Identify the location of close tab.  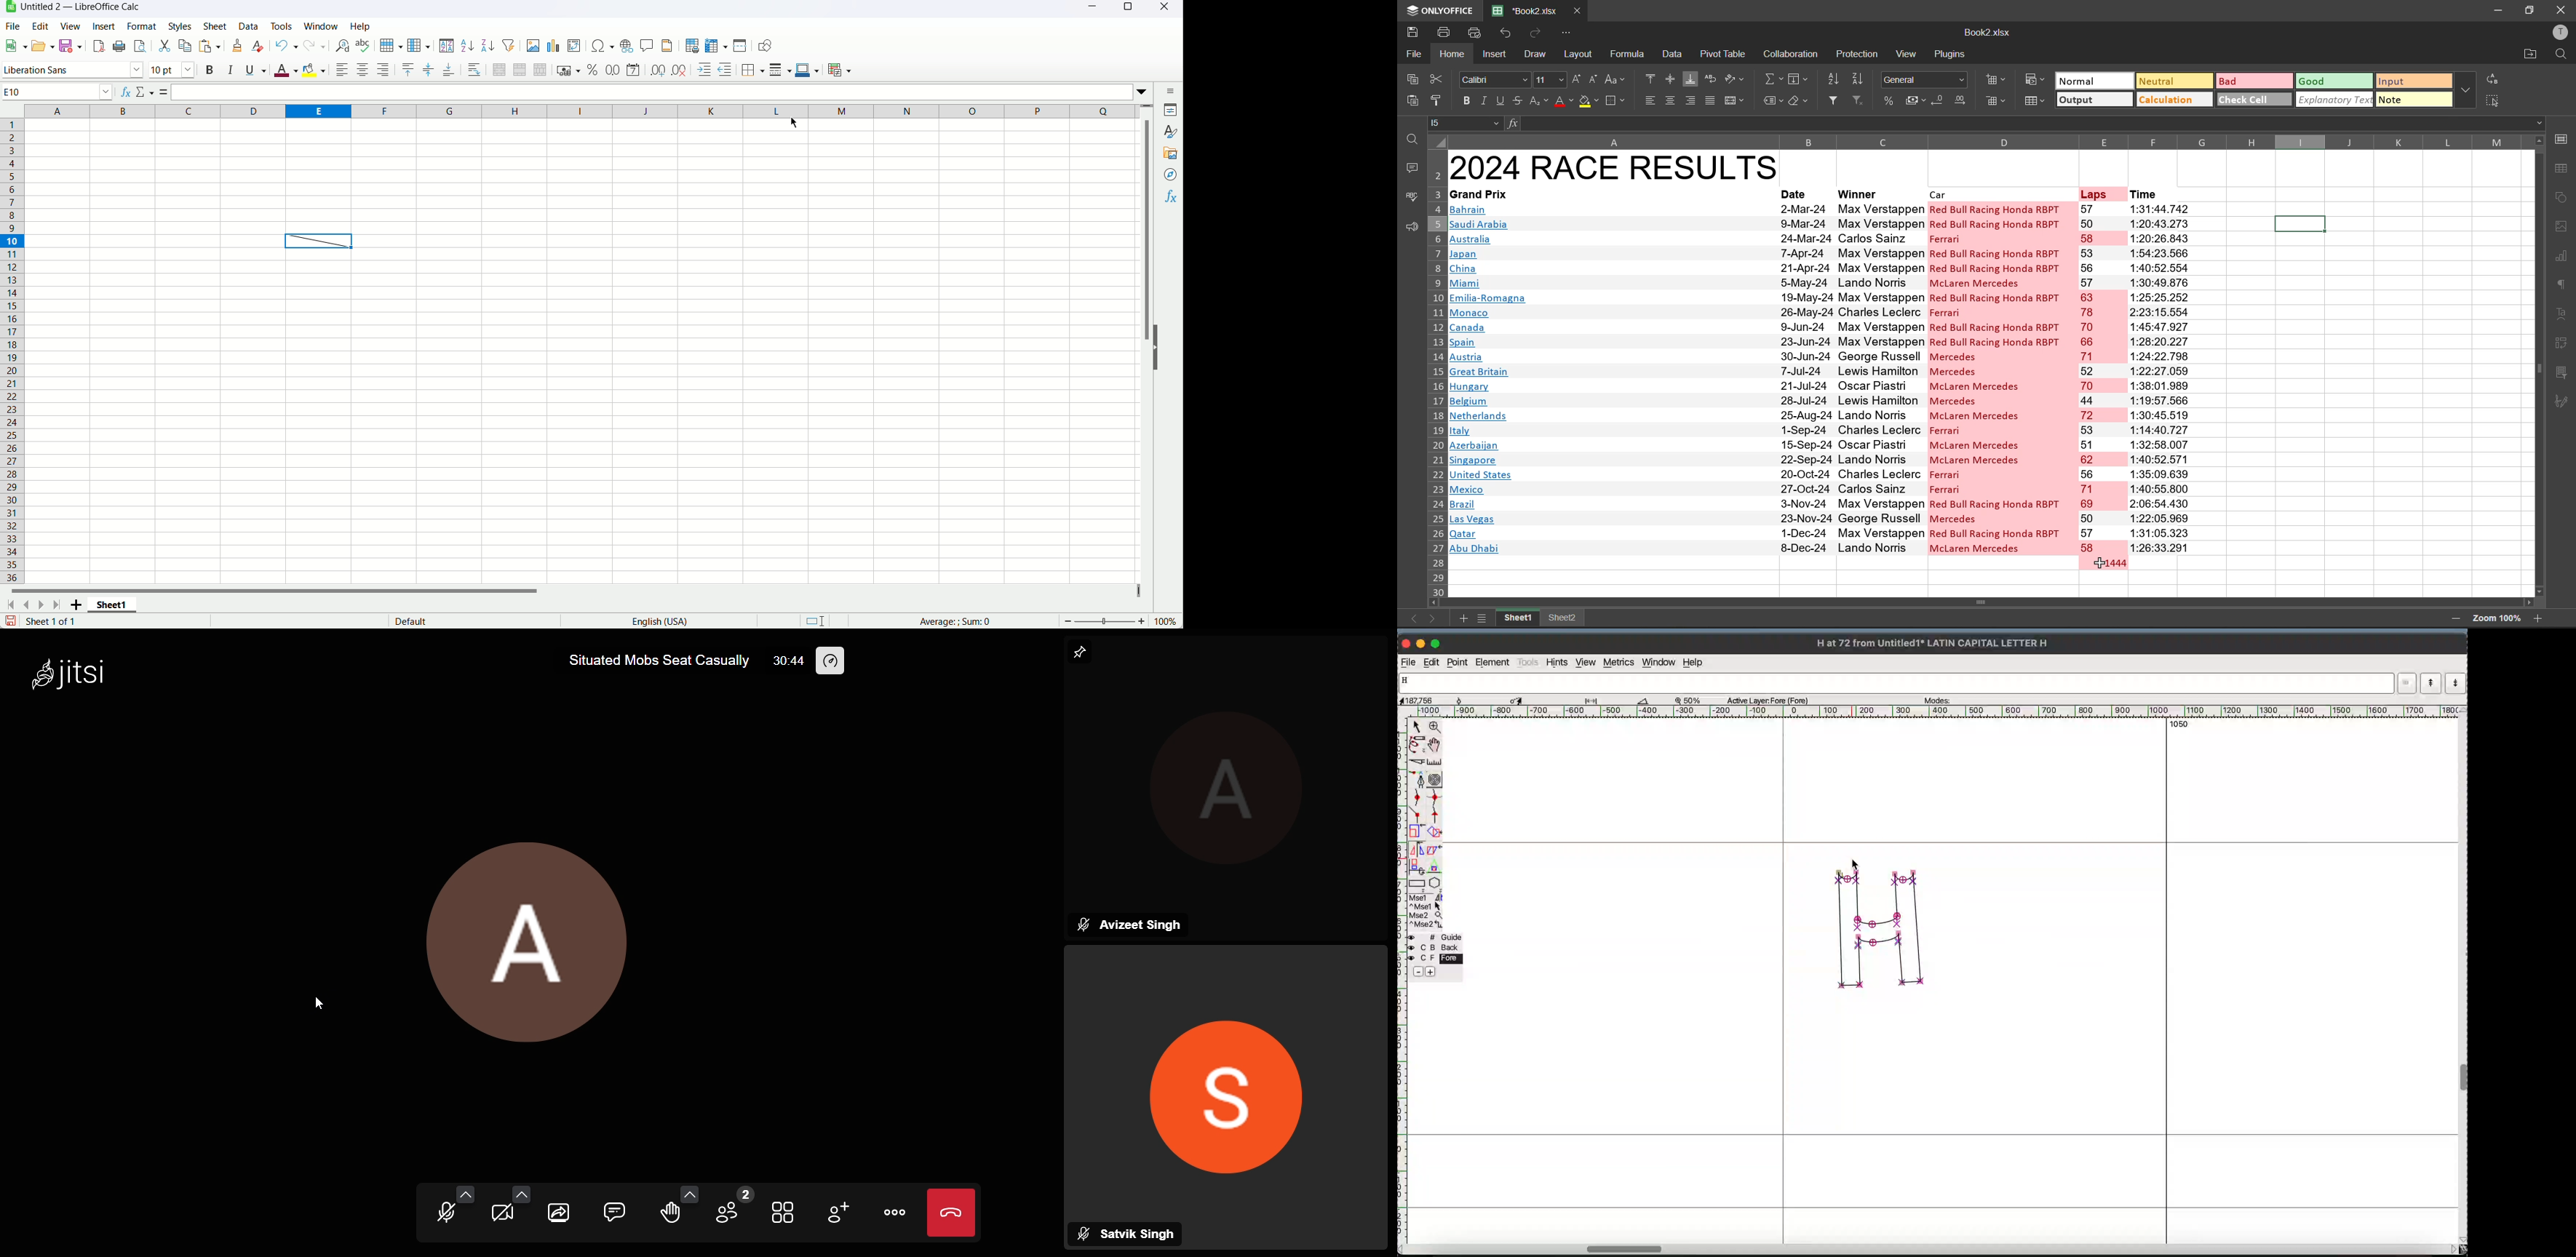
(1583, 10).